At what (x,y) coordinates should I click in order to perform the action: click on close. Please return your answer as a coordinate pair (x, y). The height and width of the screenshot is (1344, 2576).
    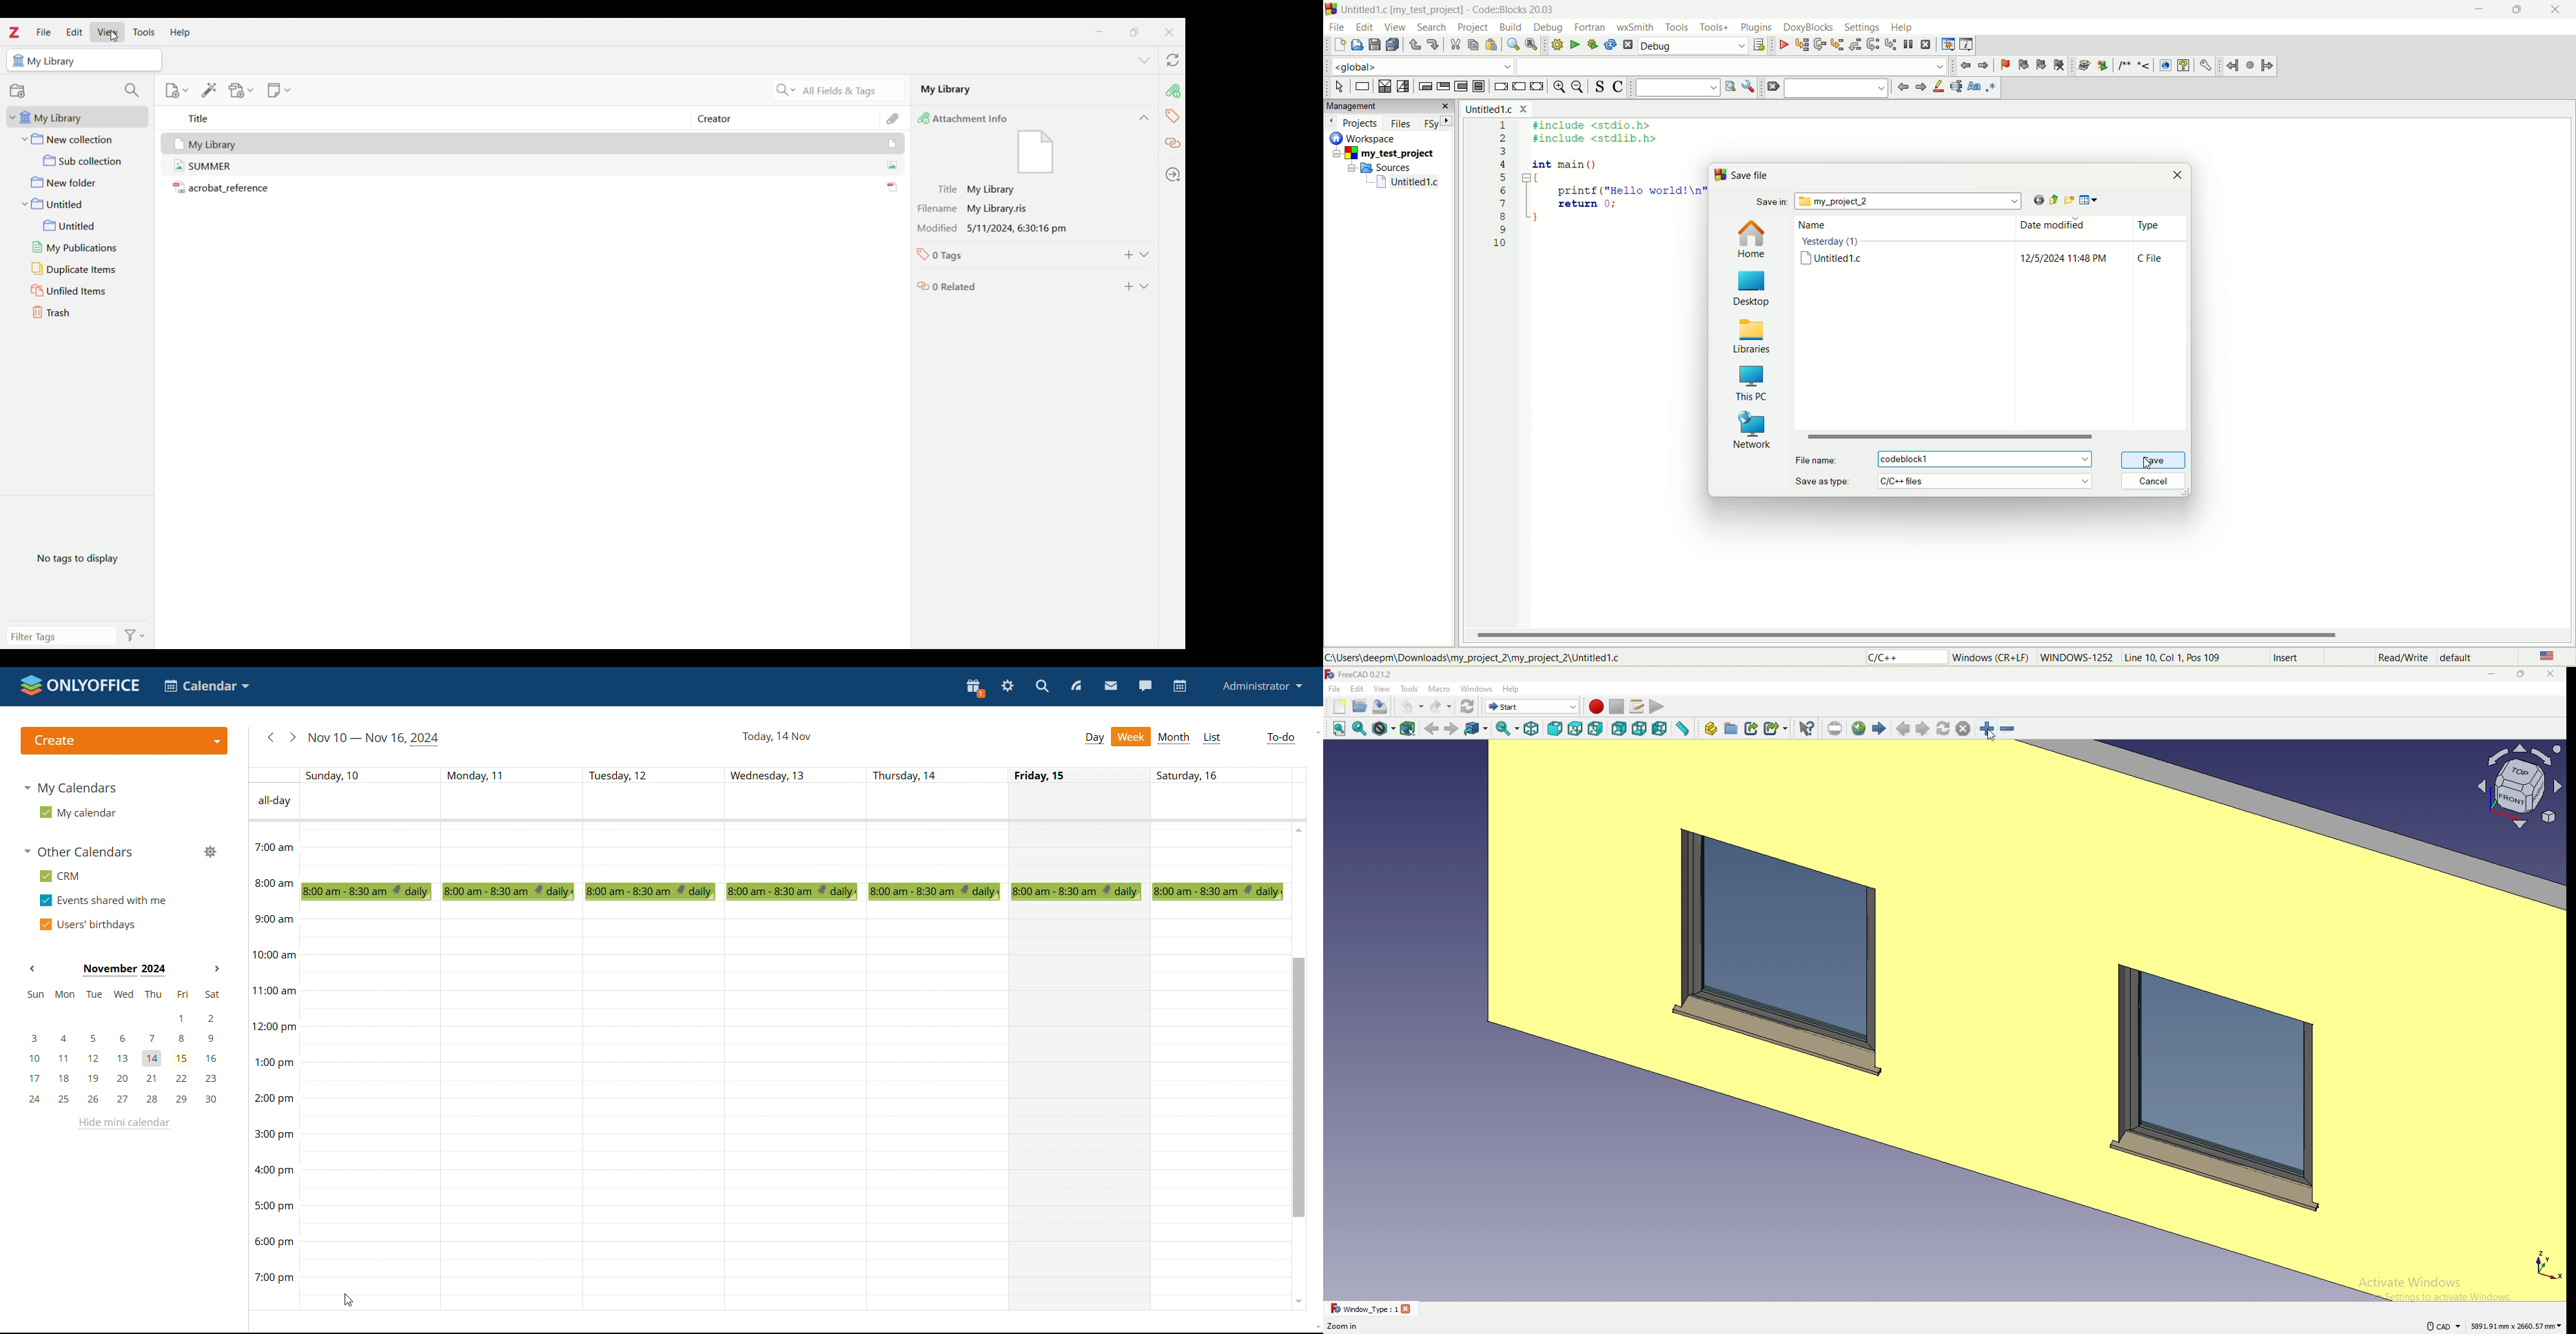
    Looking at the image, I should click on (2551, 674).